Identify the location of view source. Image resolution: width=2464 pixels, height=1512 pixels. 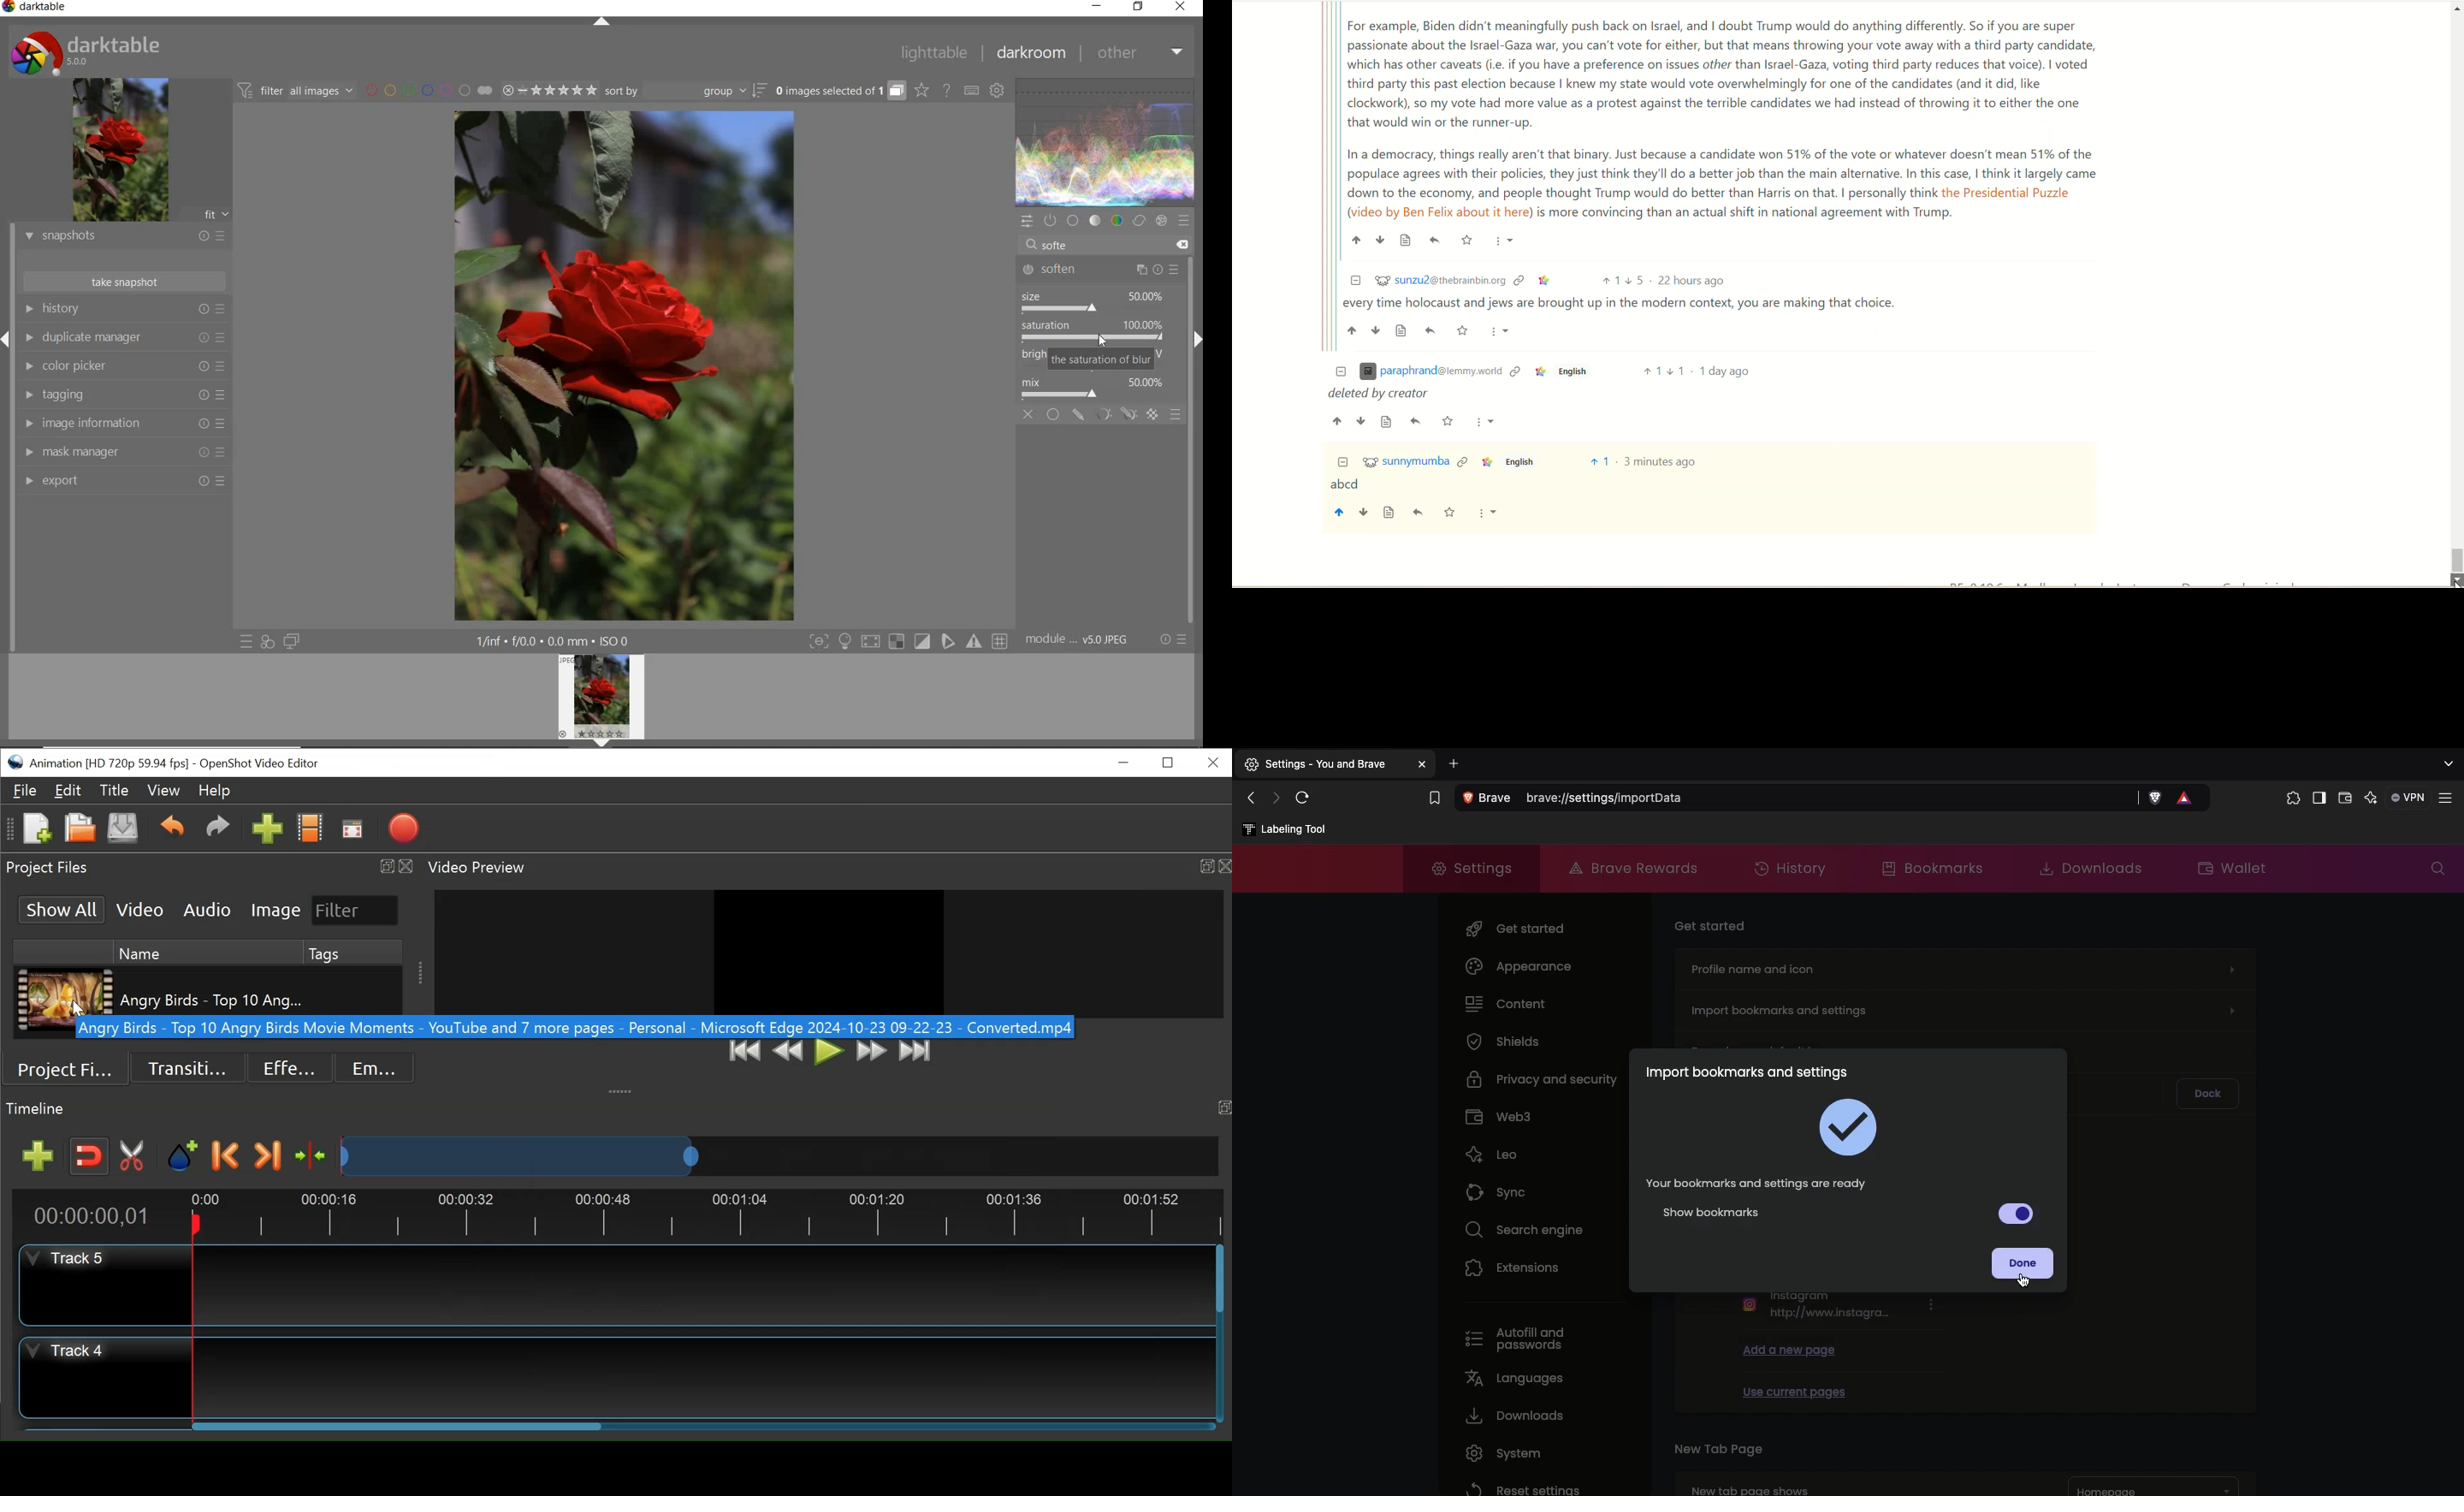
(1390, 512).